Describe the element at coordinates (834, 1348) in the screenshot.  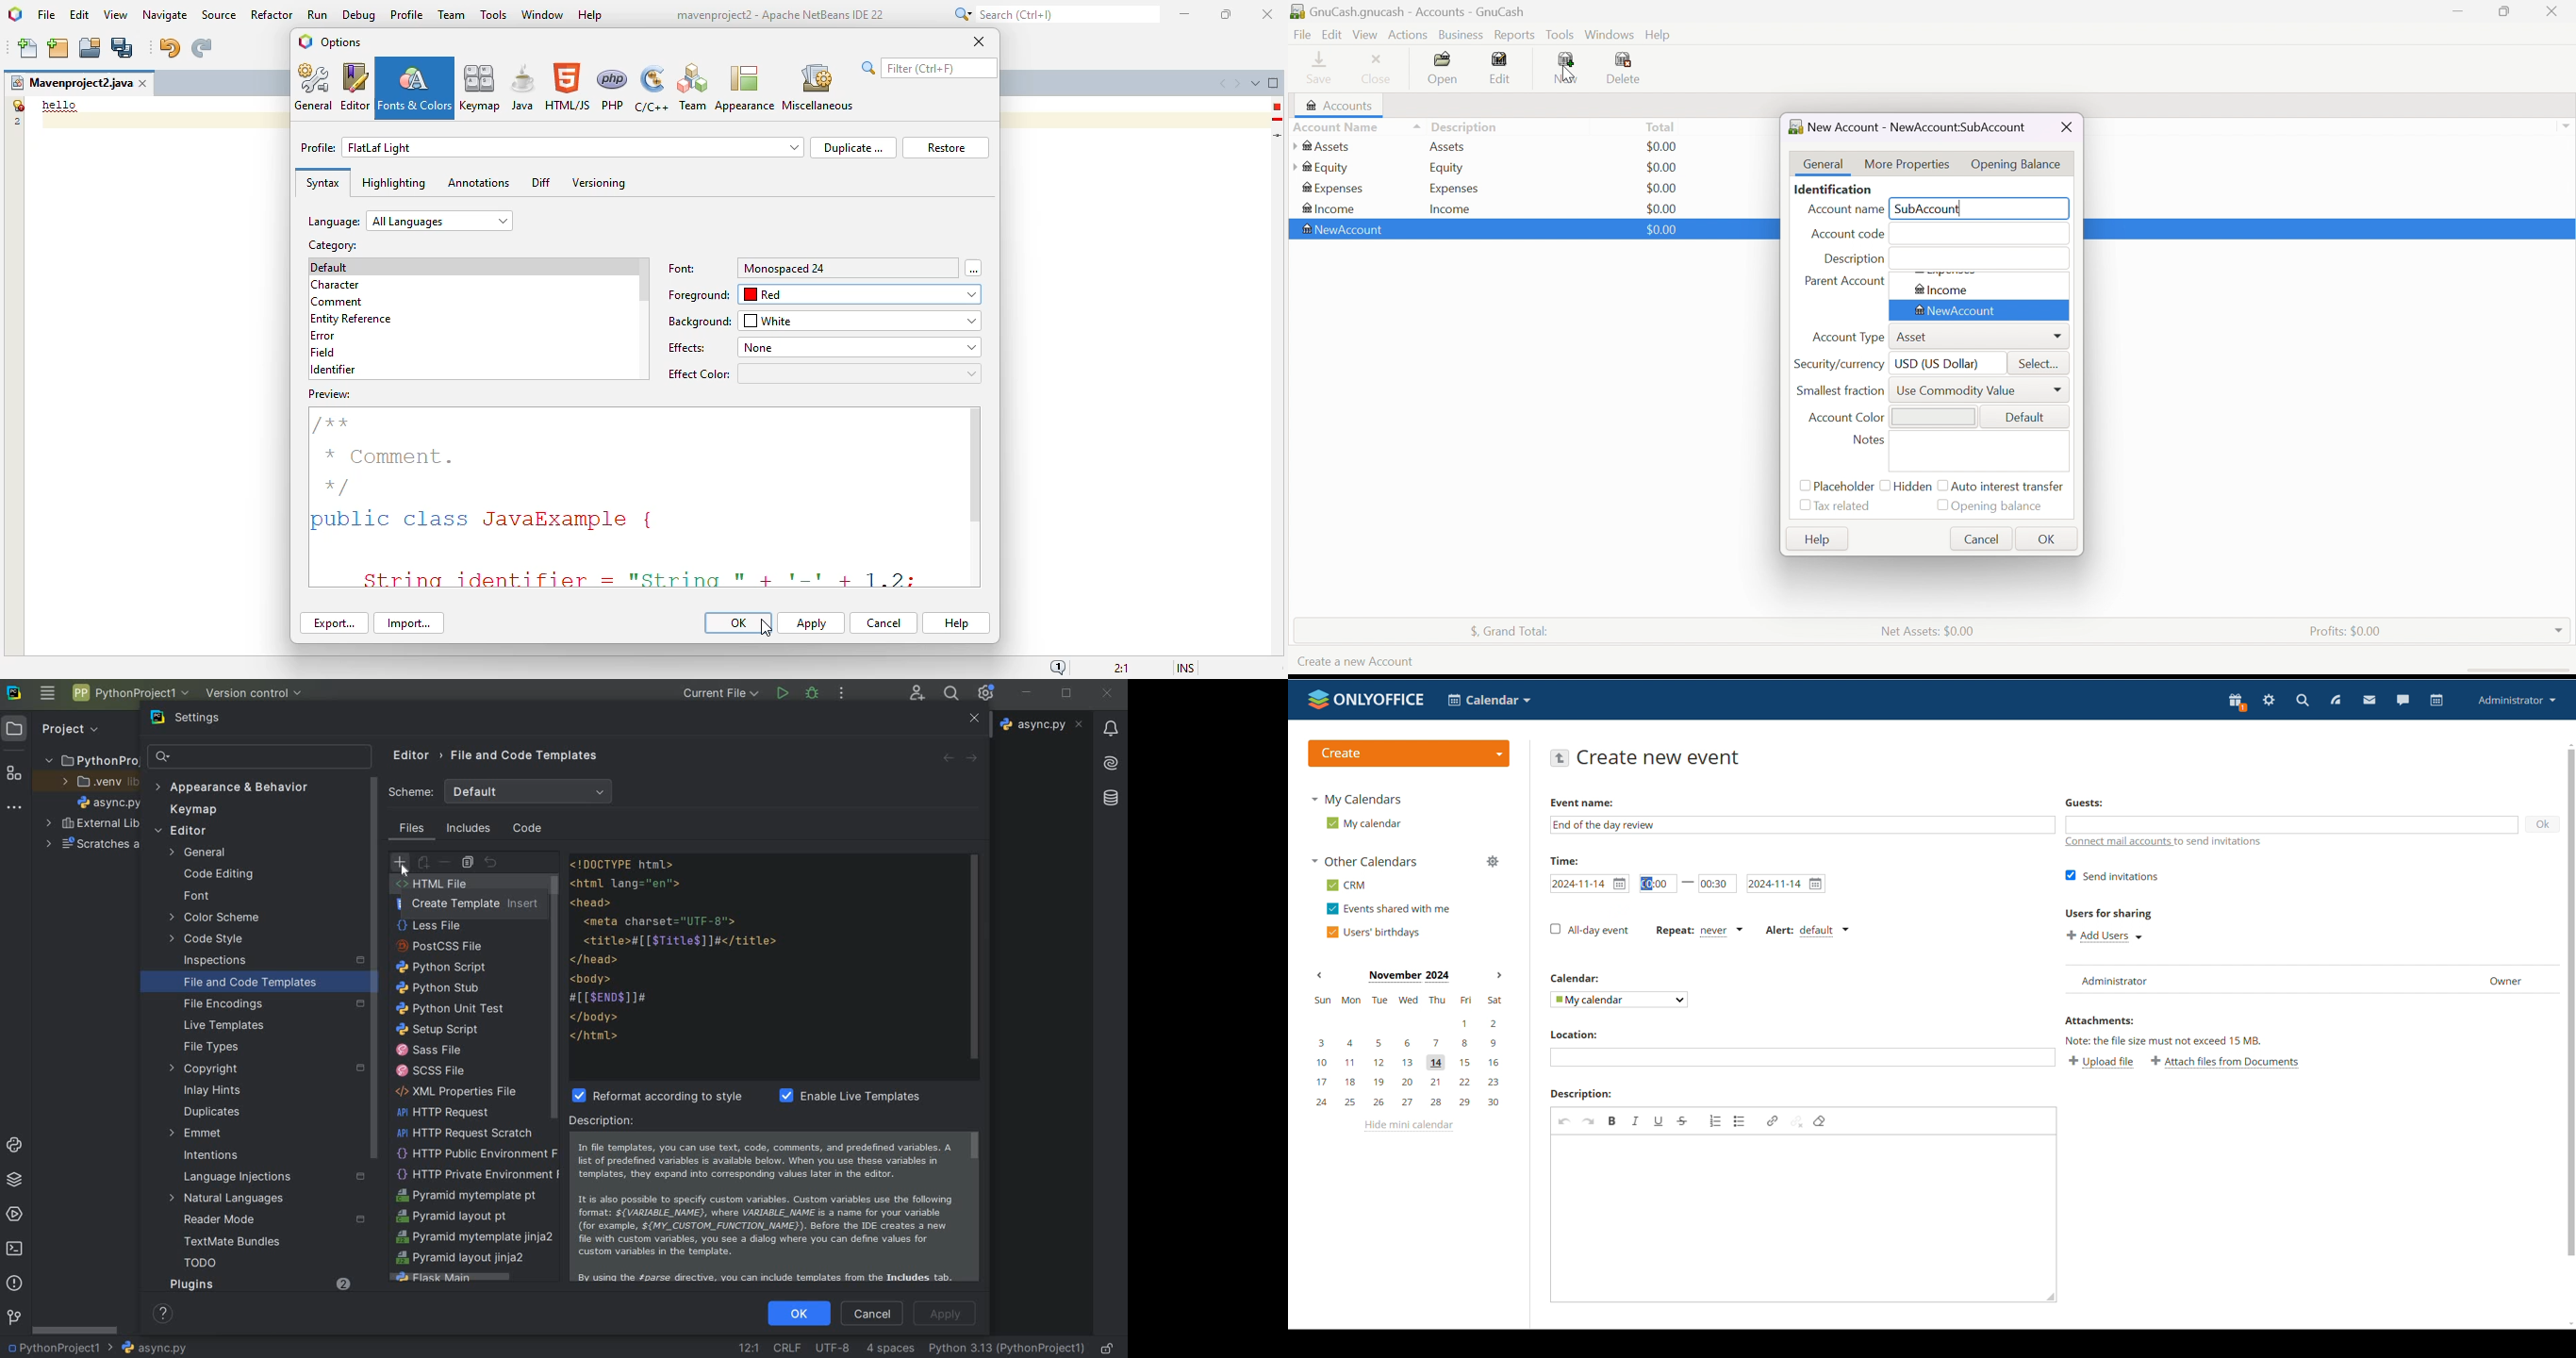
I see `File Encoding` at that location.